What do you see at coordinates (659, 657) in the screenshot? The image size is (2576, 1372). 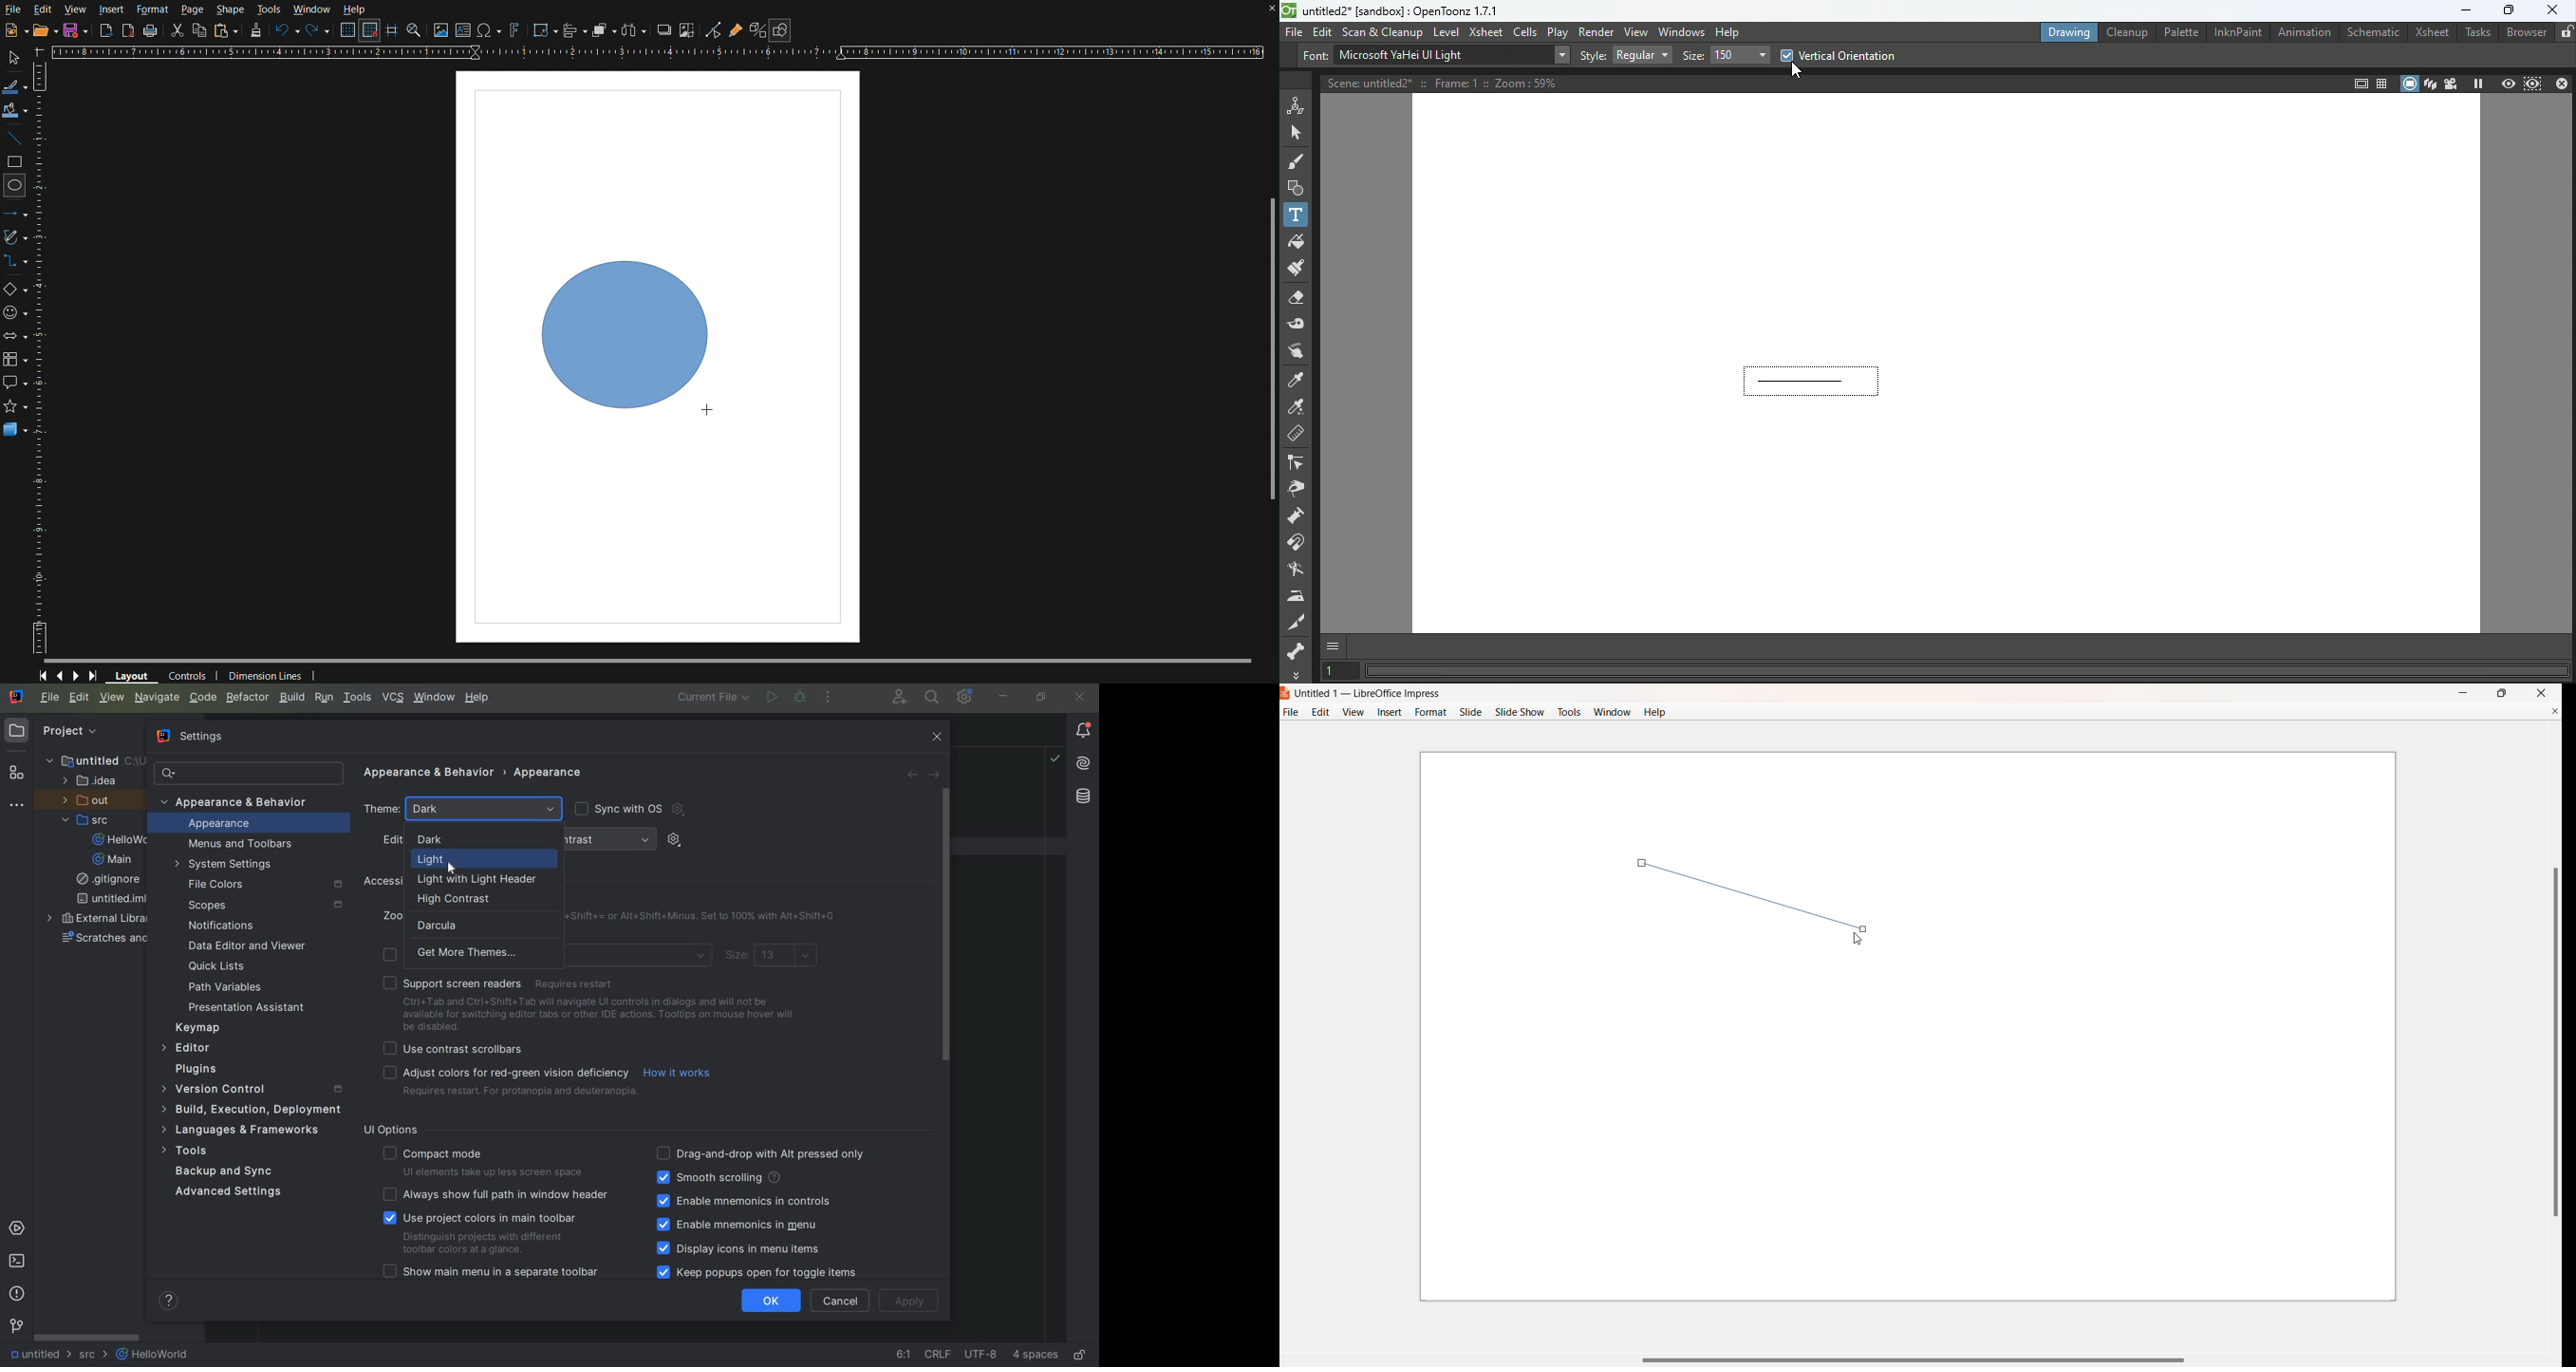 I see `Scrollbar` at bounding box center [659, 657].